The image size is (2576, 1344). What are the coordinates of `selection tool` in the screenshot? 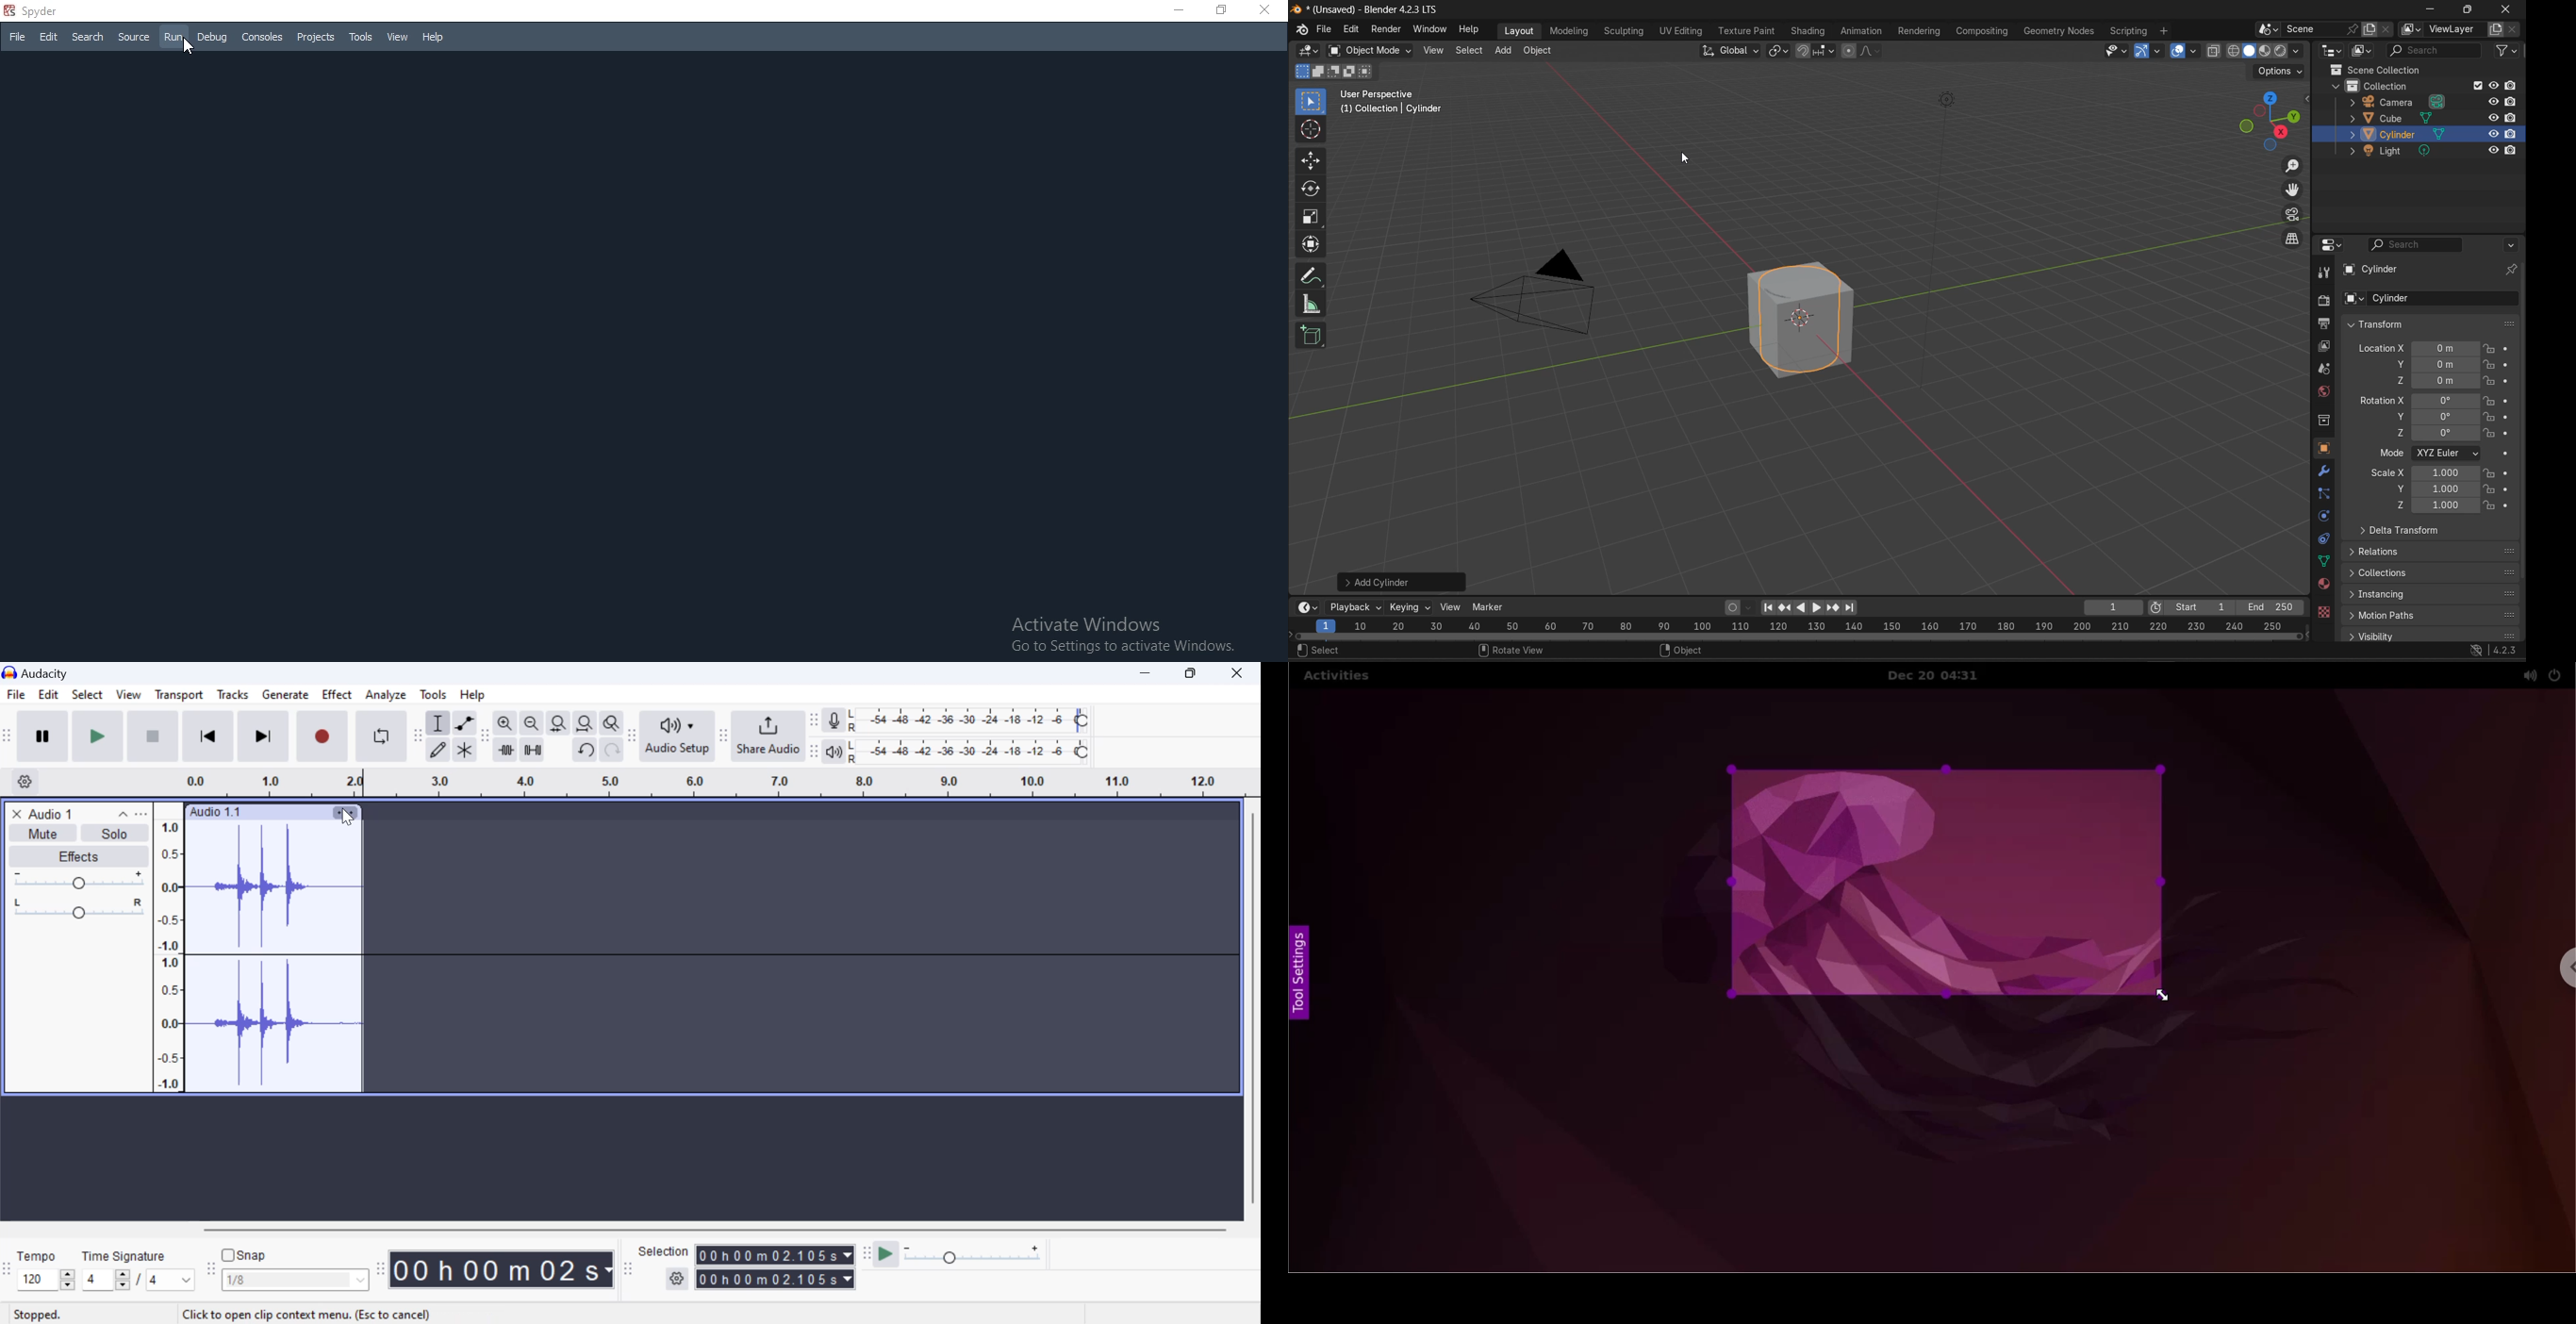 It's located at (439, 725).